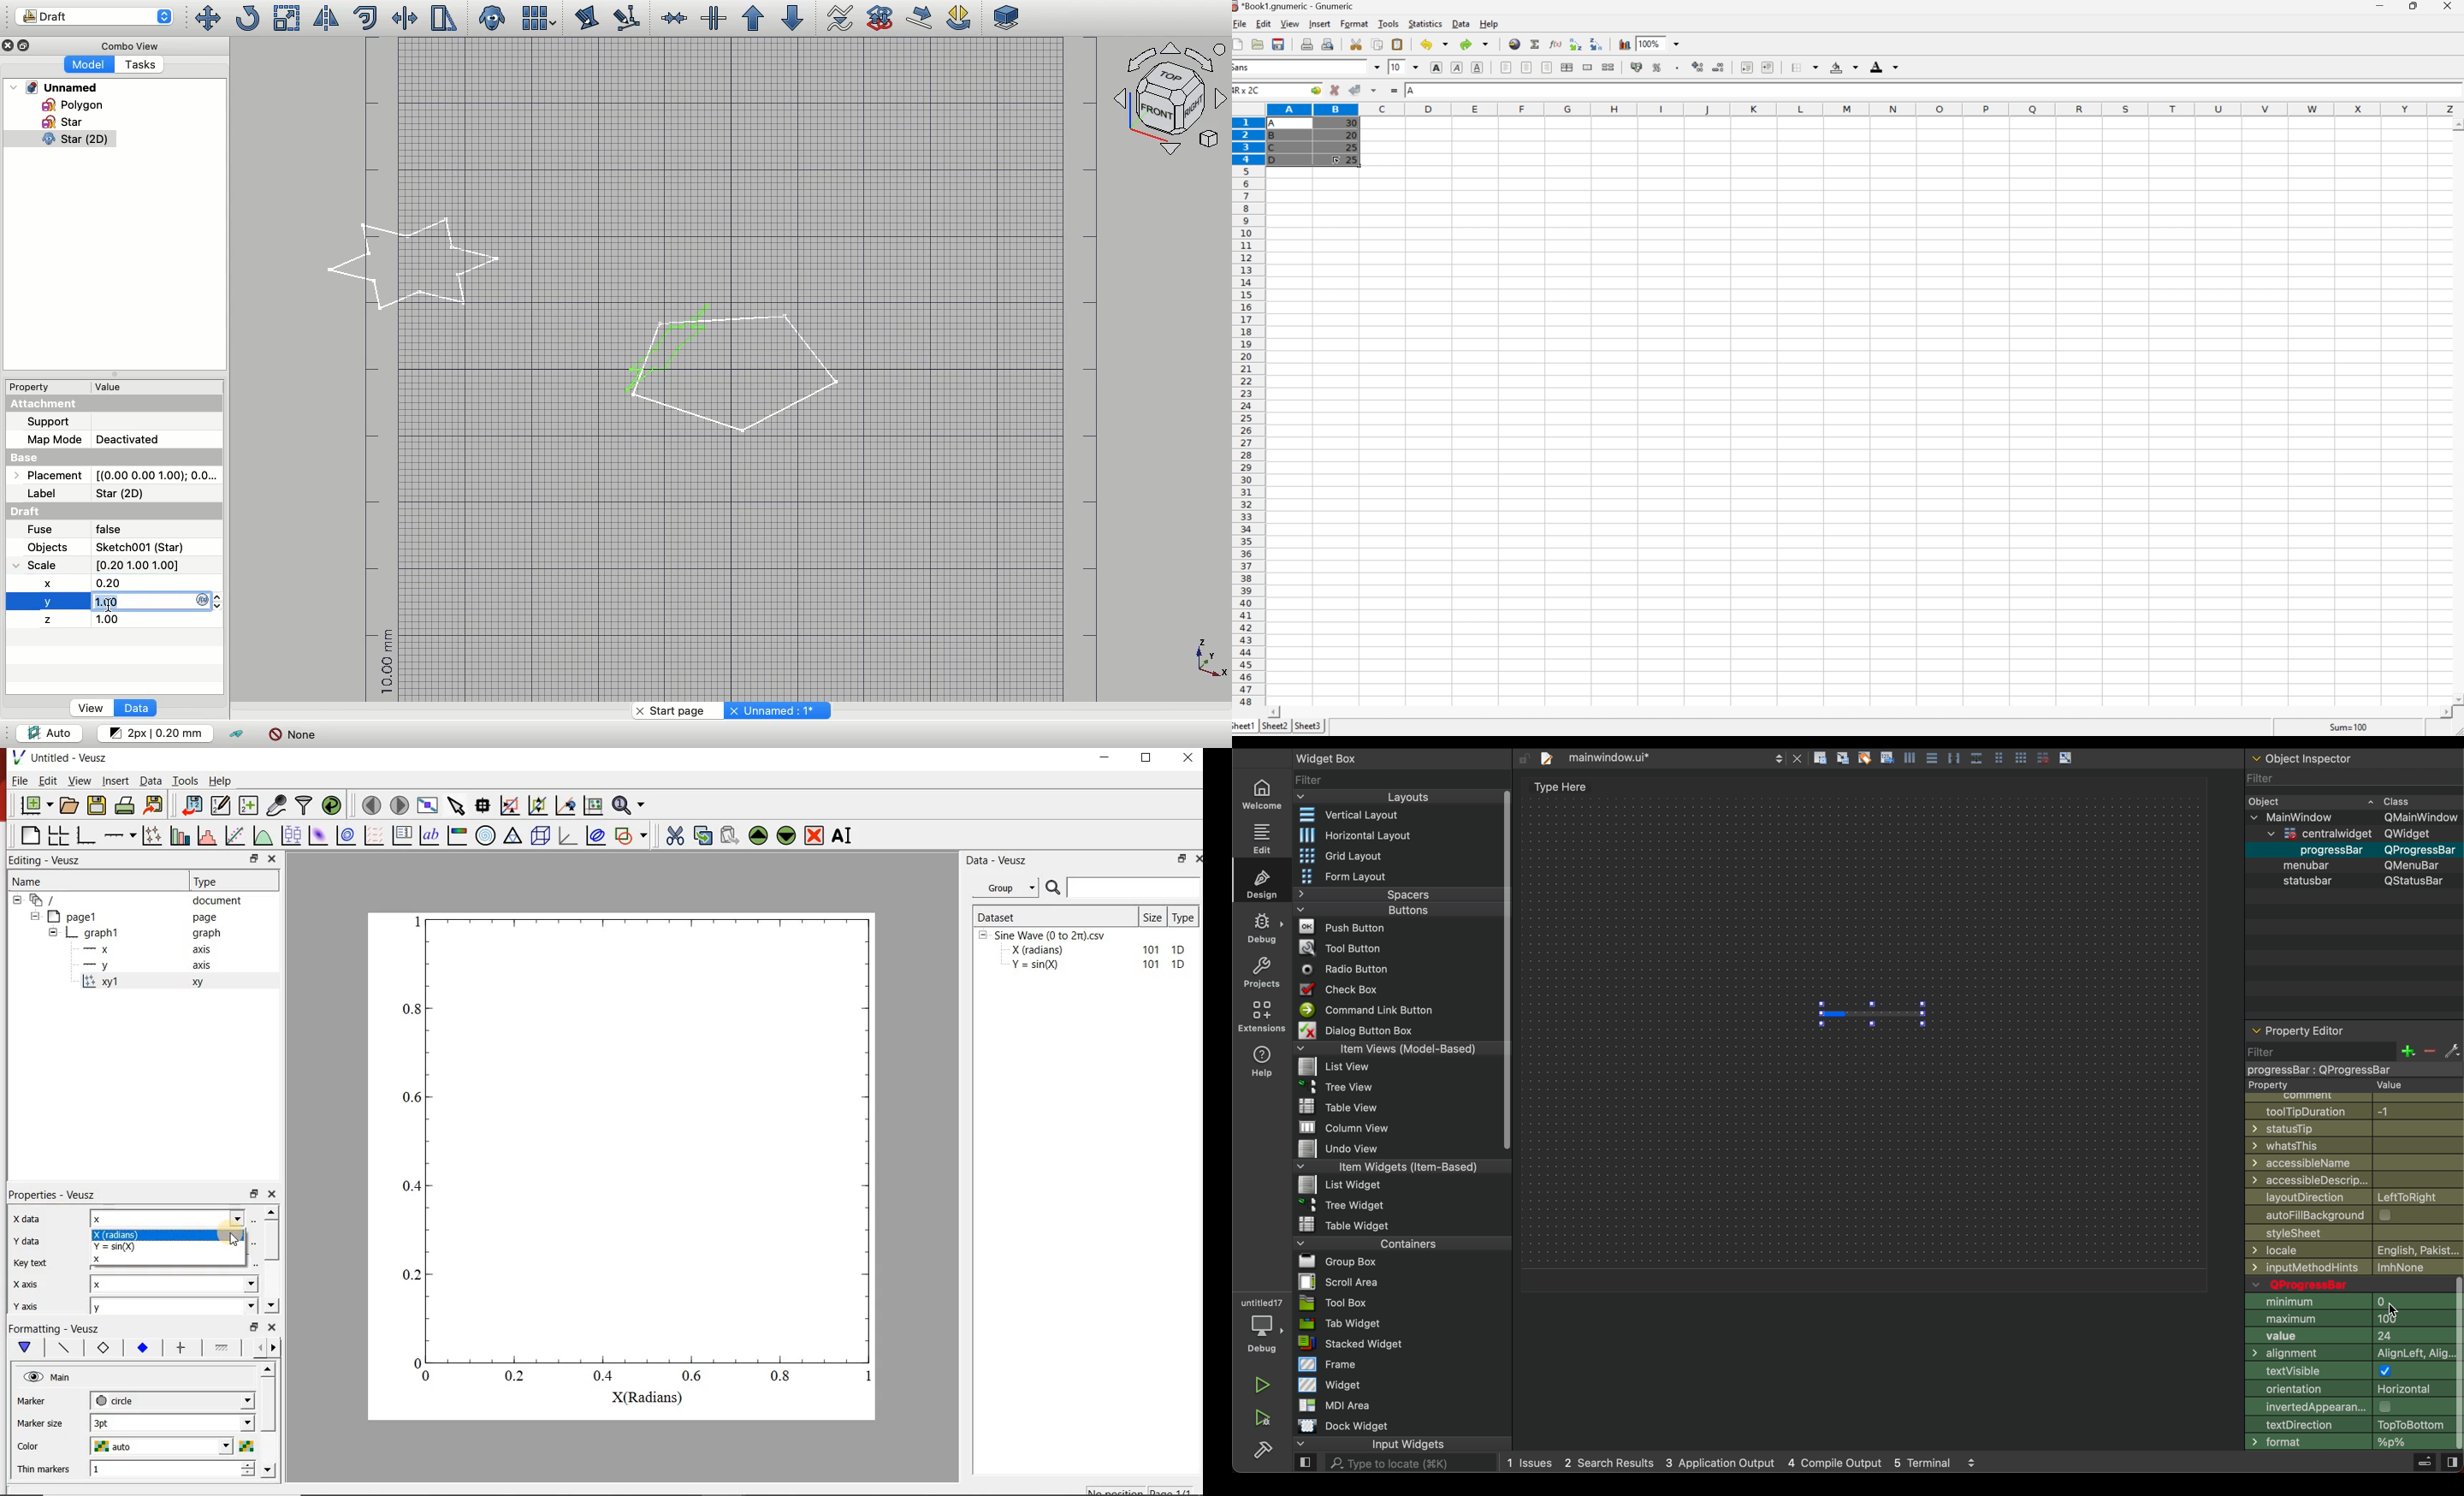  Describe the element at coordinates (92, 708) in the screenshot. I see `View` at that location.